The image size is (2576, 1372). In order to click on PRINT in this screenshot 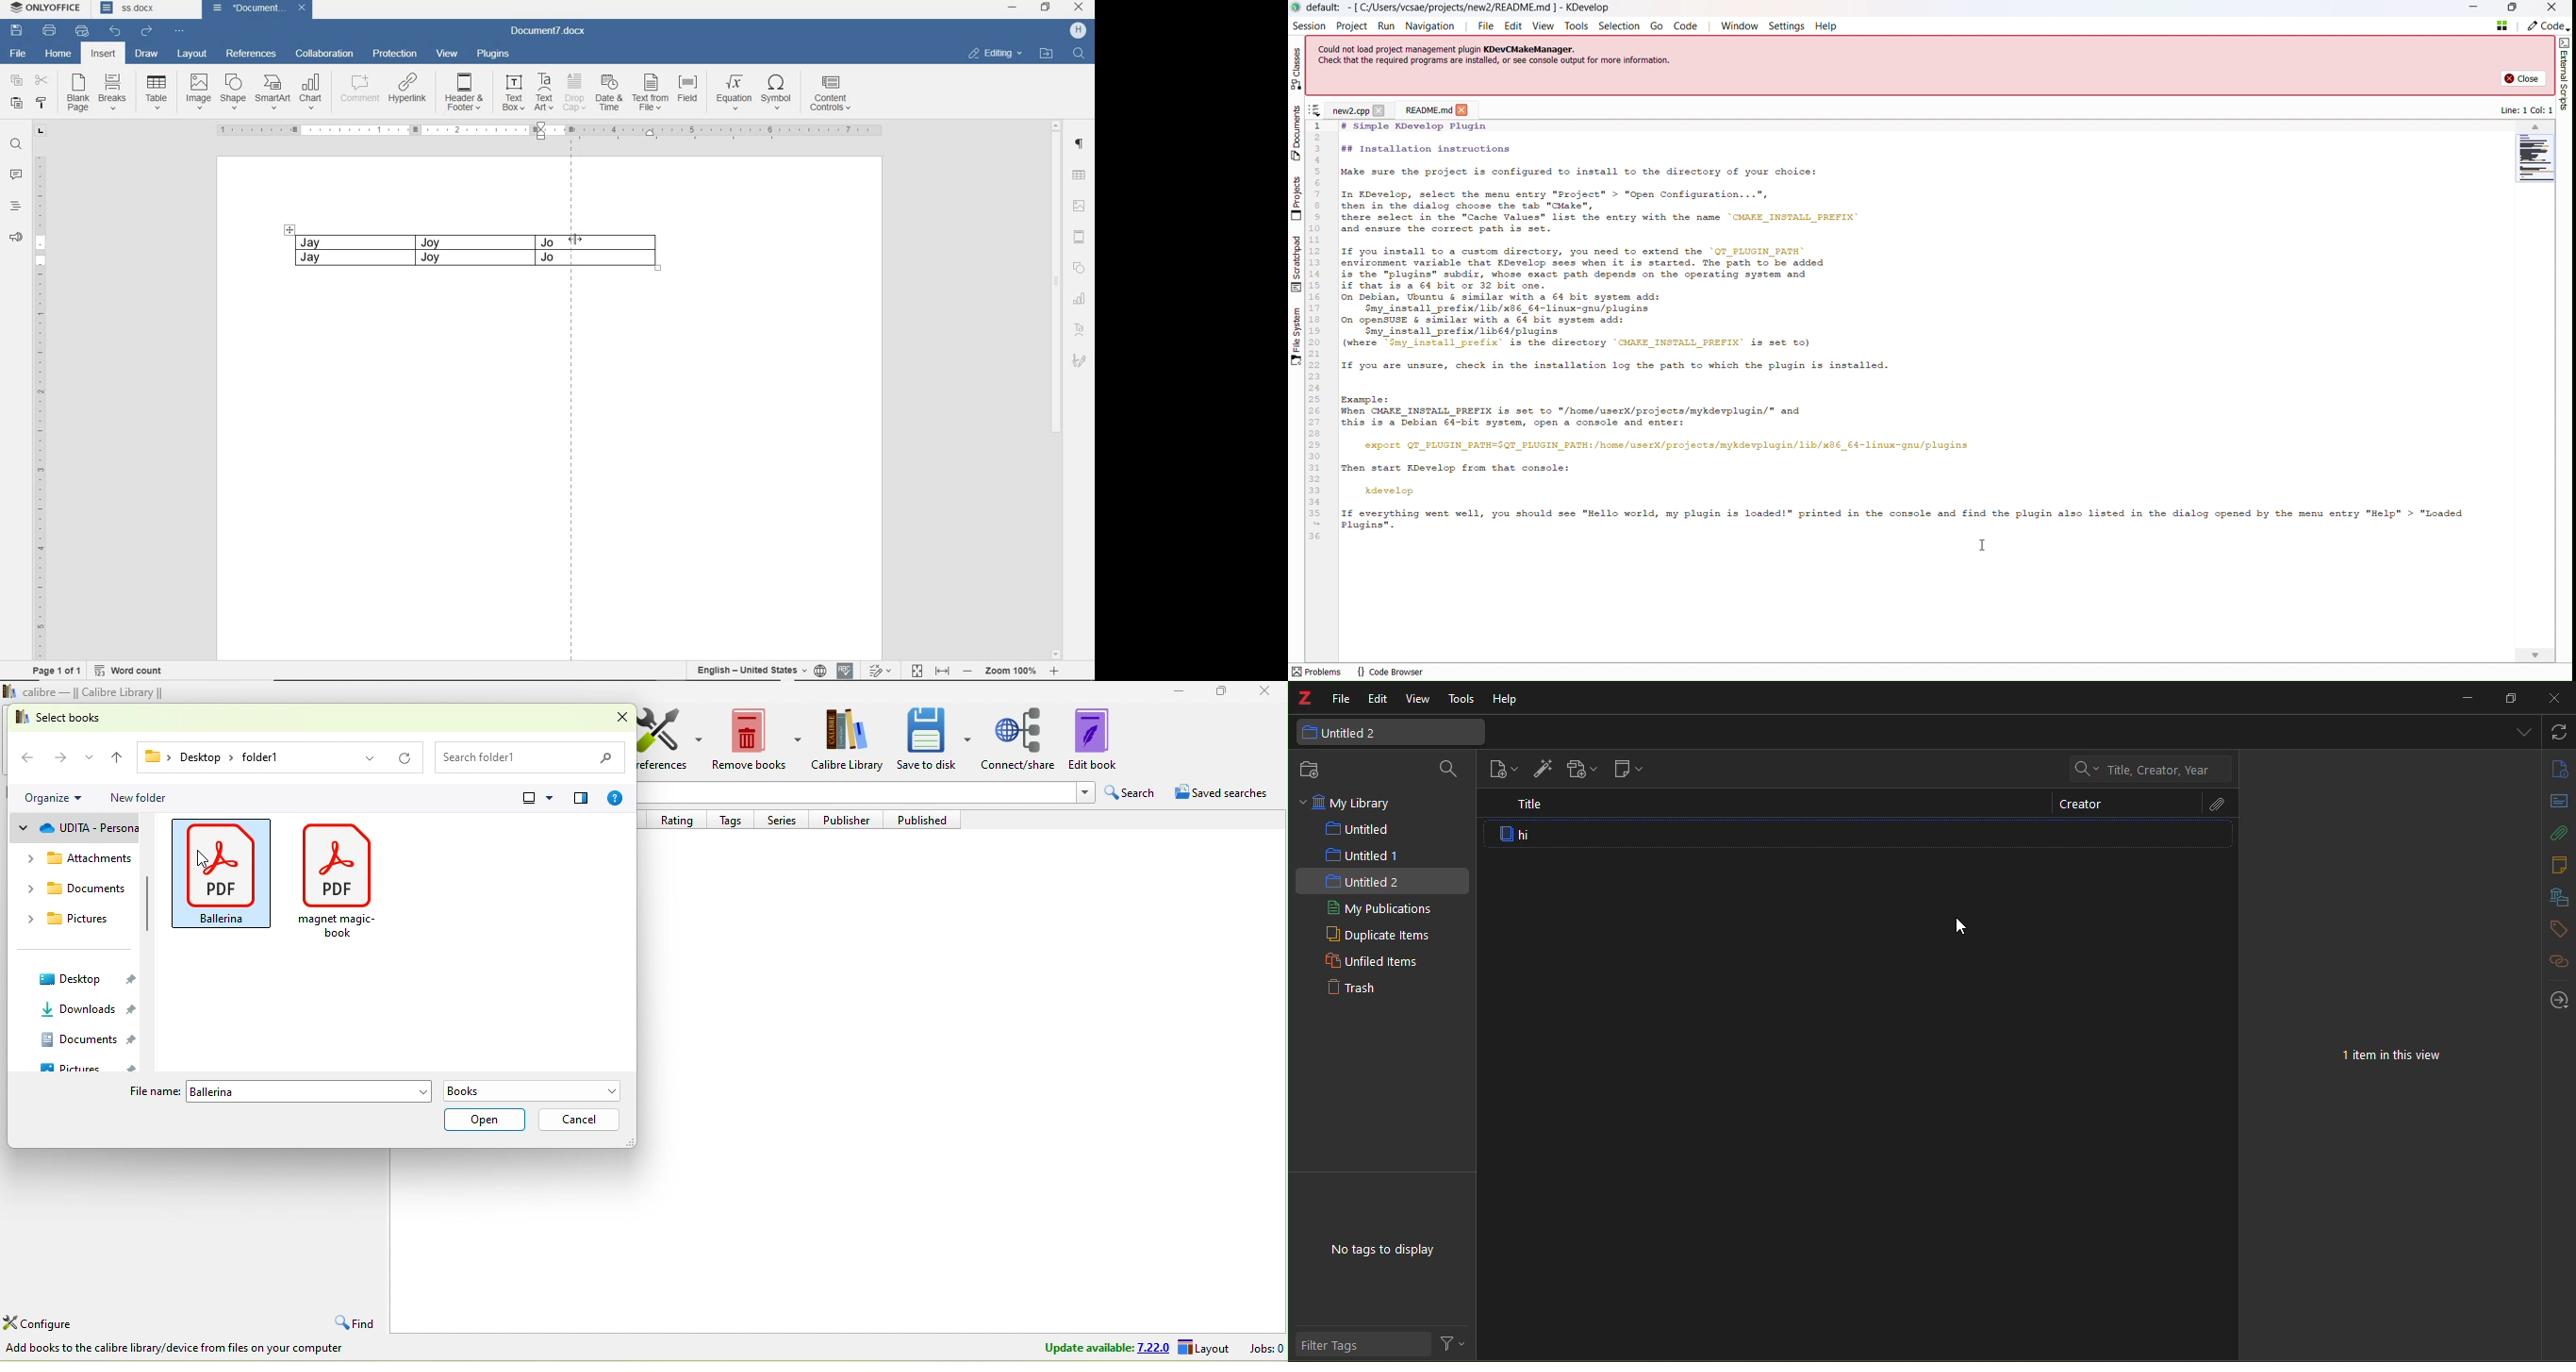, I will do `click(49, 31)`.